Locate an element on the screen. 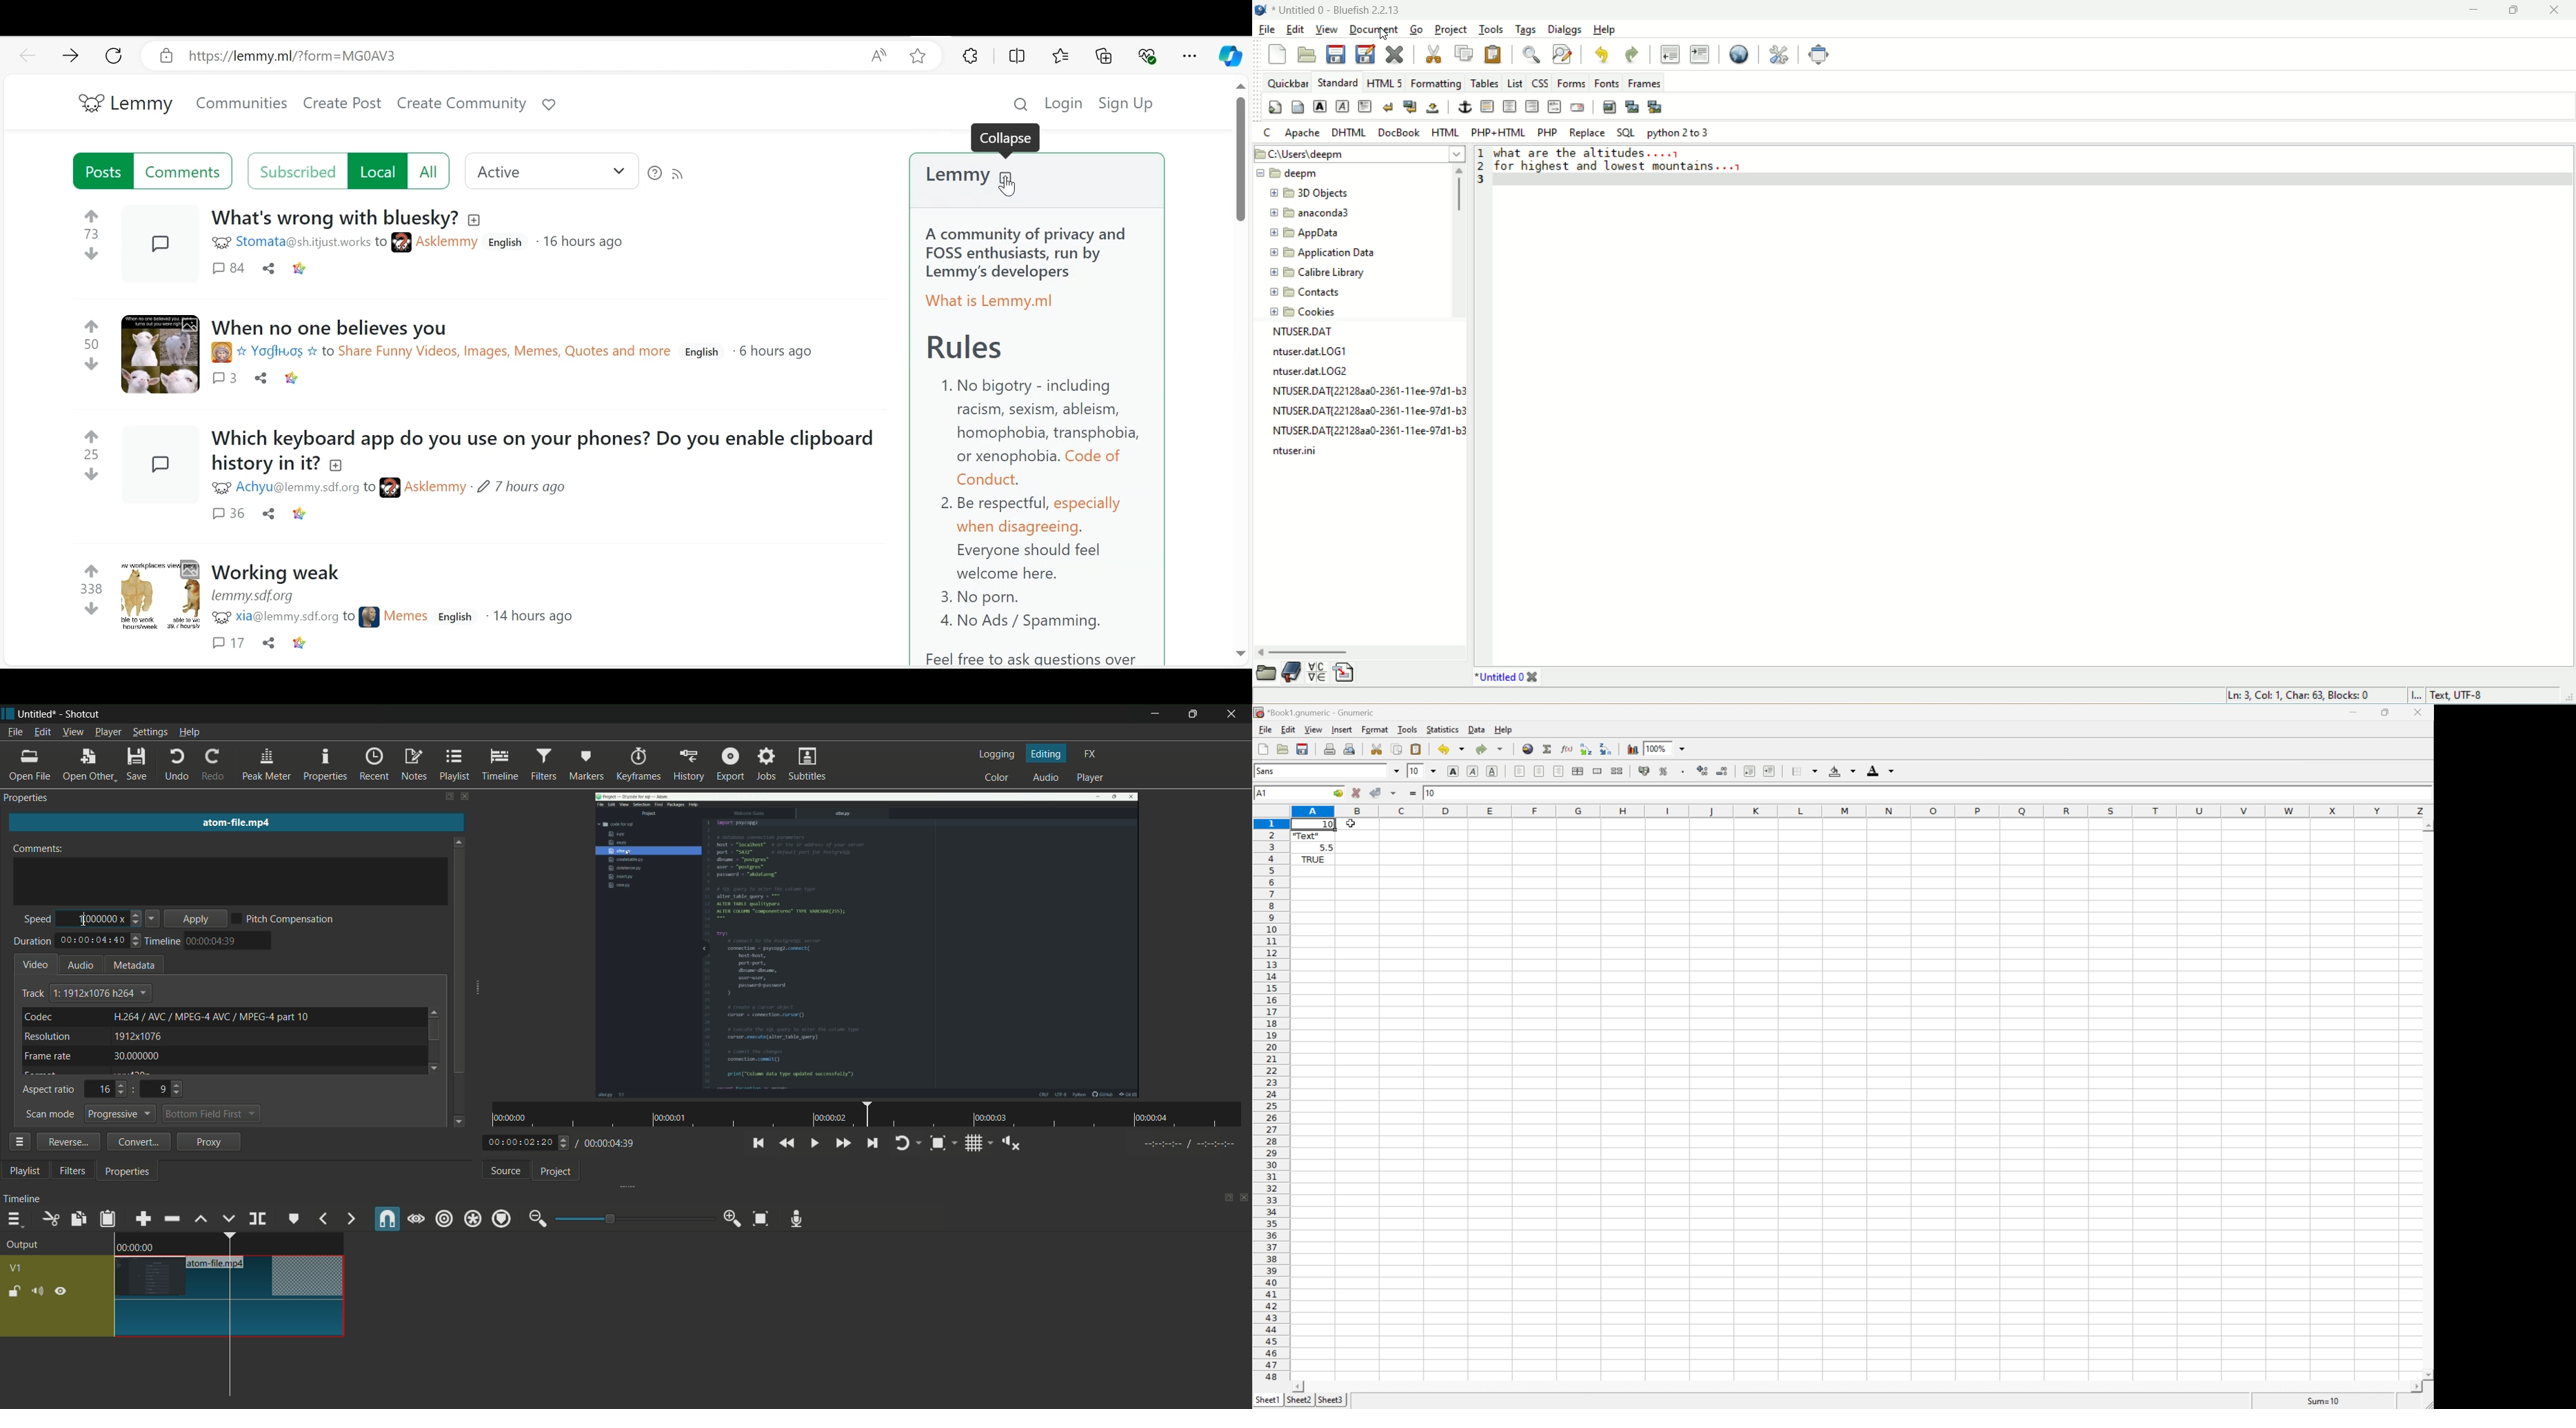  icon is located at coordinates (217, 488).